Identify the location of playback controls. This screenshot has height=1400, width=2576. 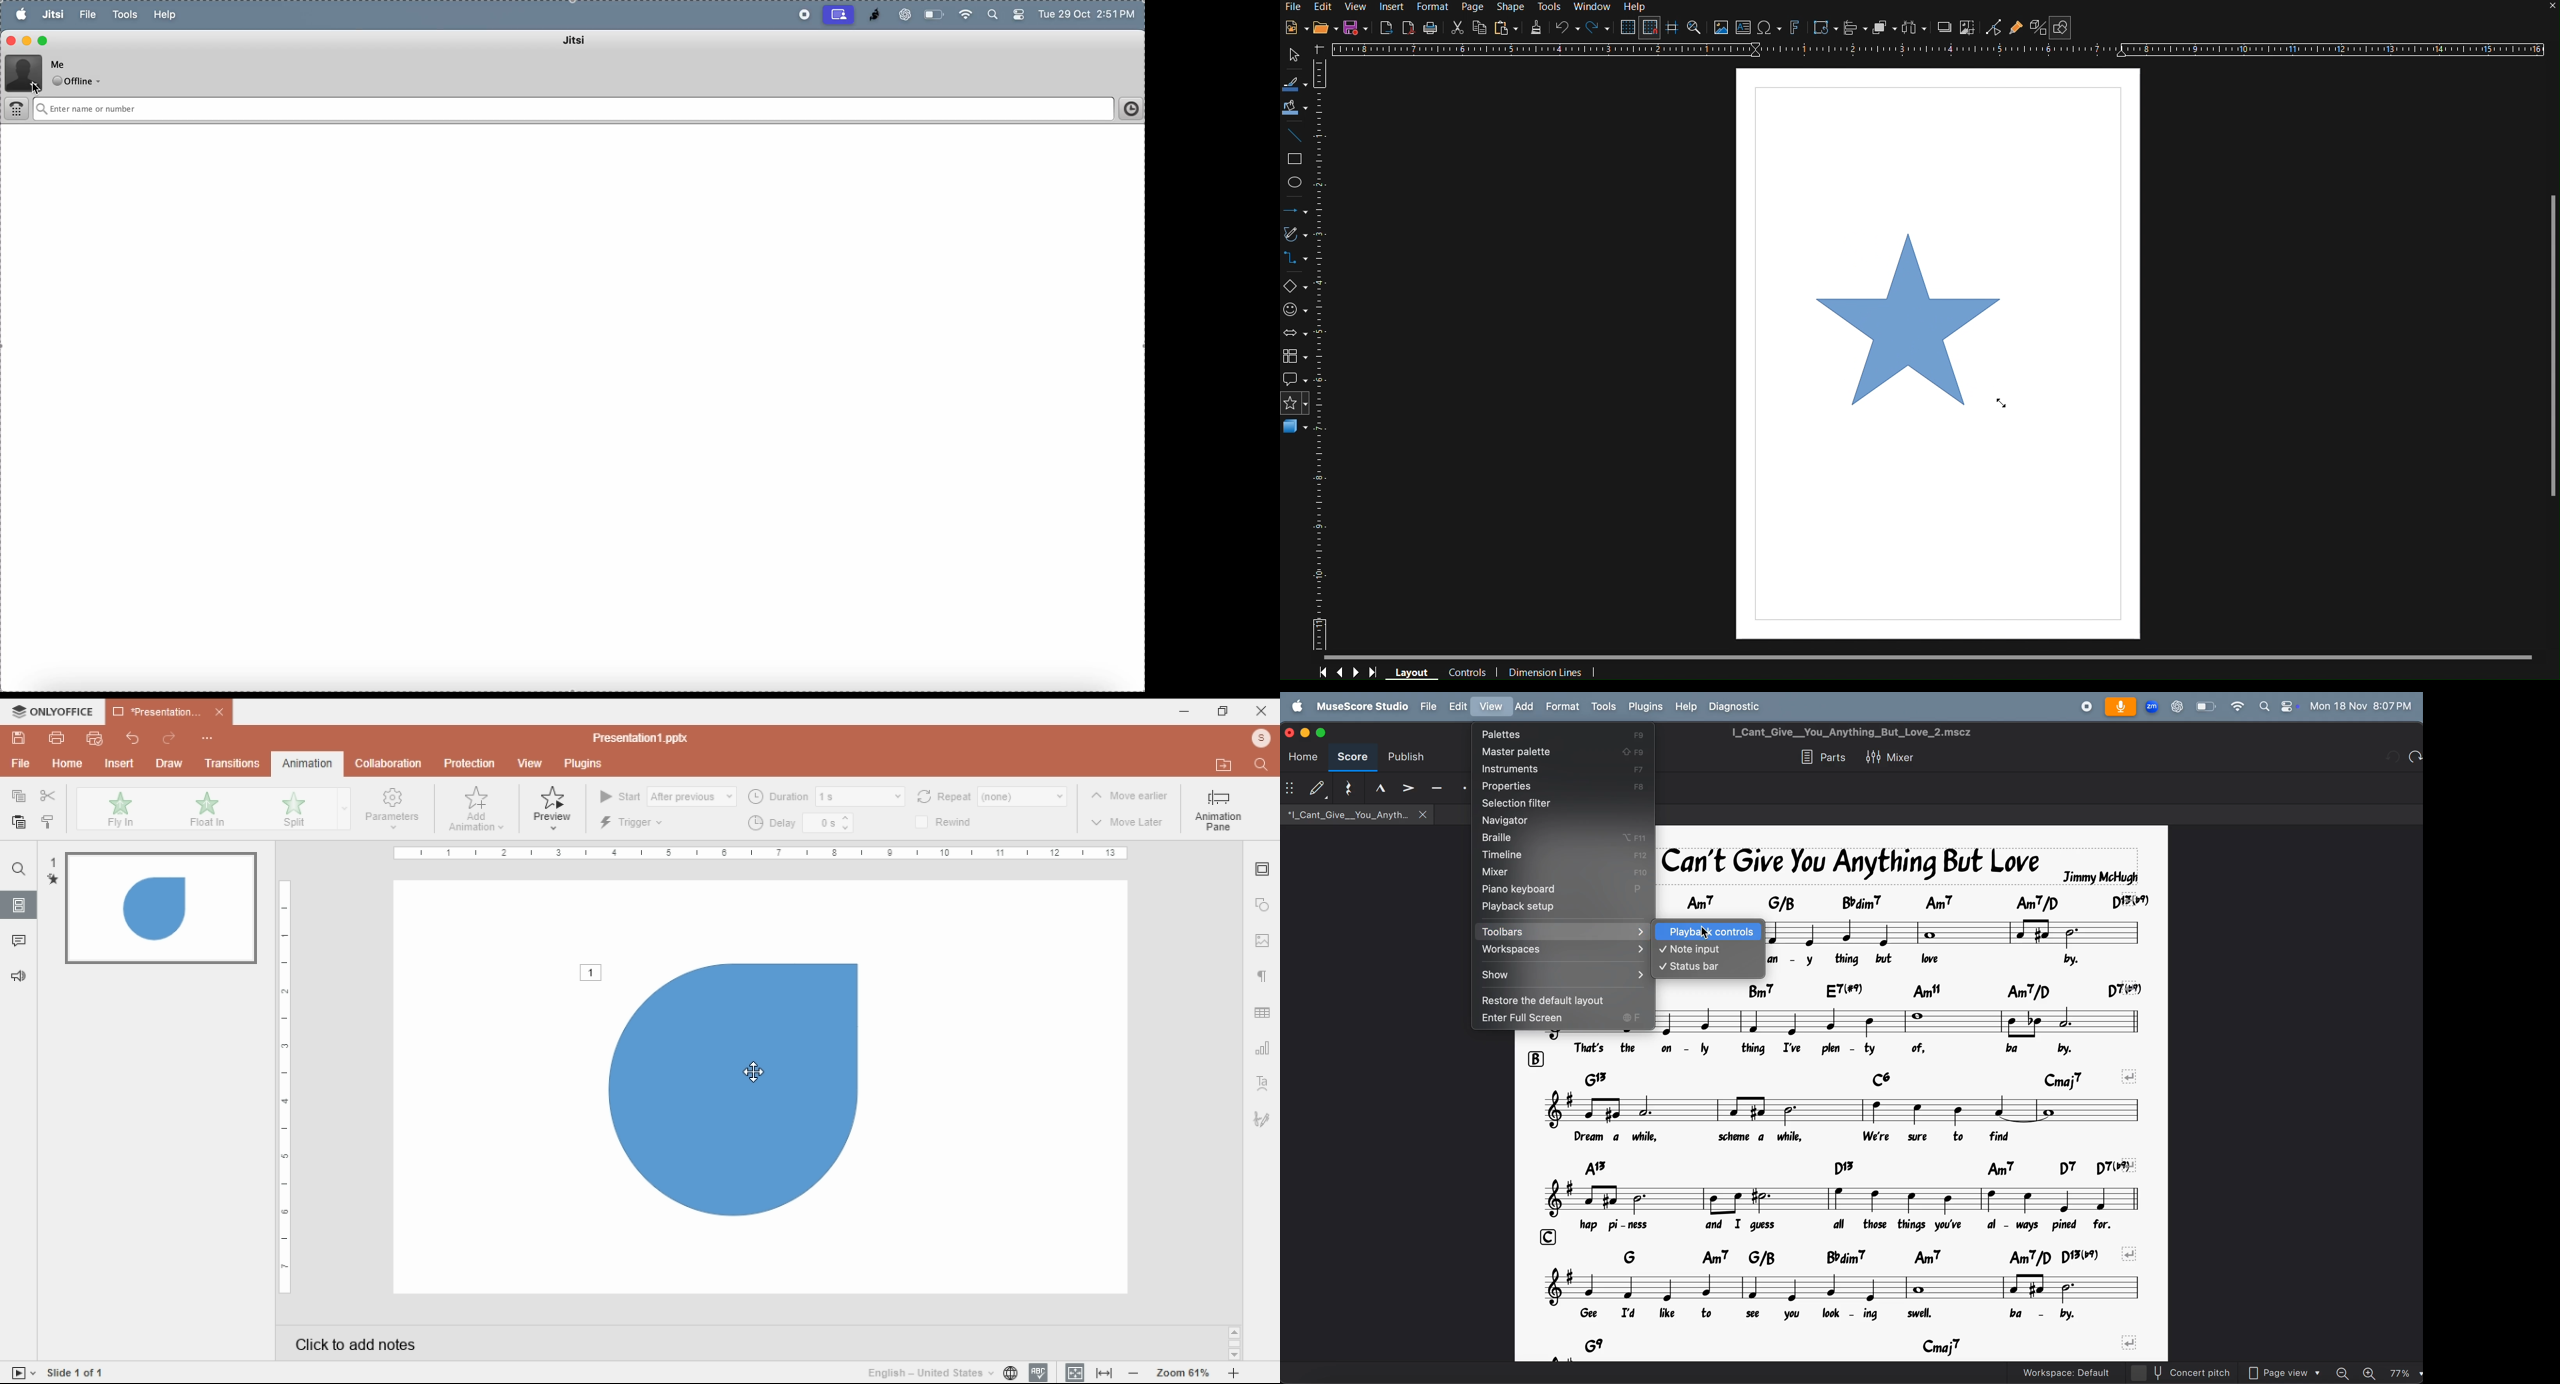
(1709, 932).